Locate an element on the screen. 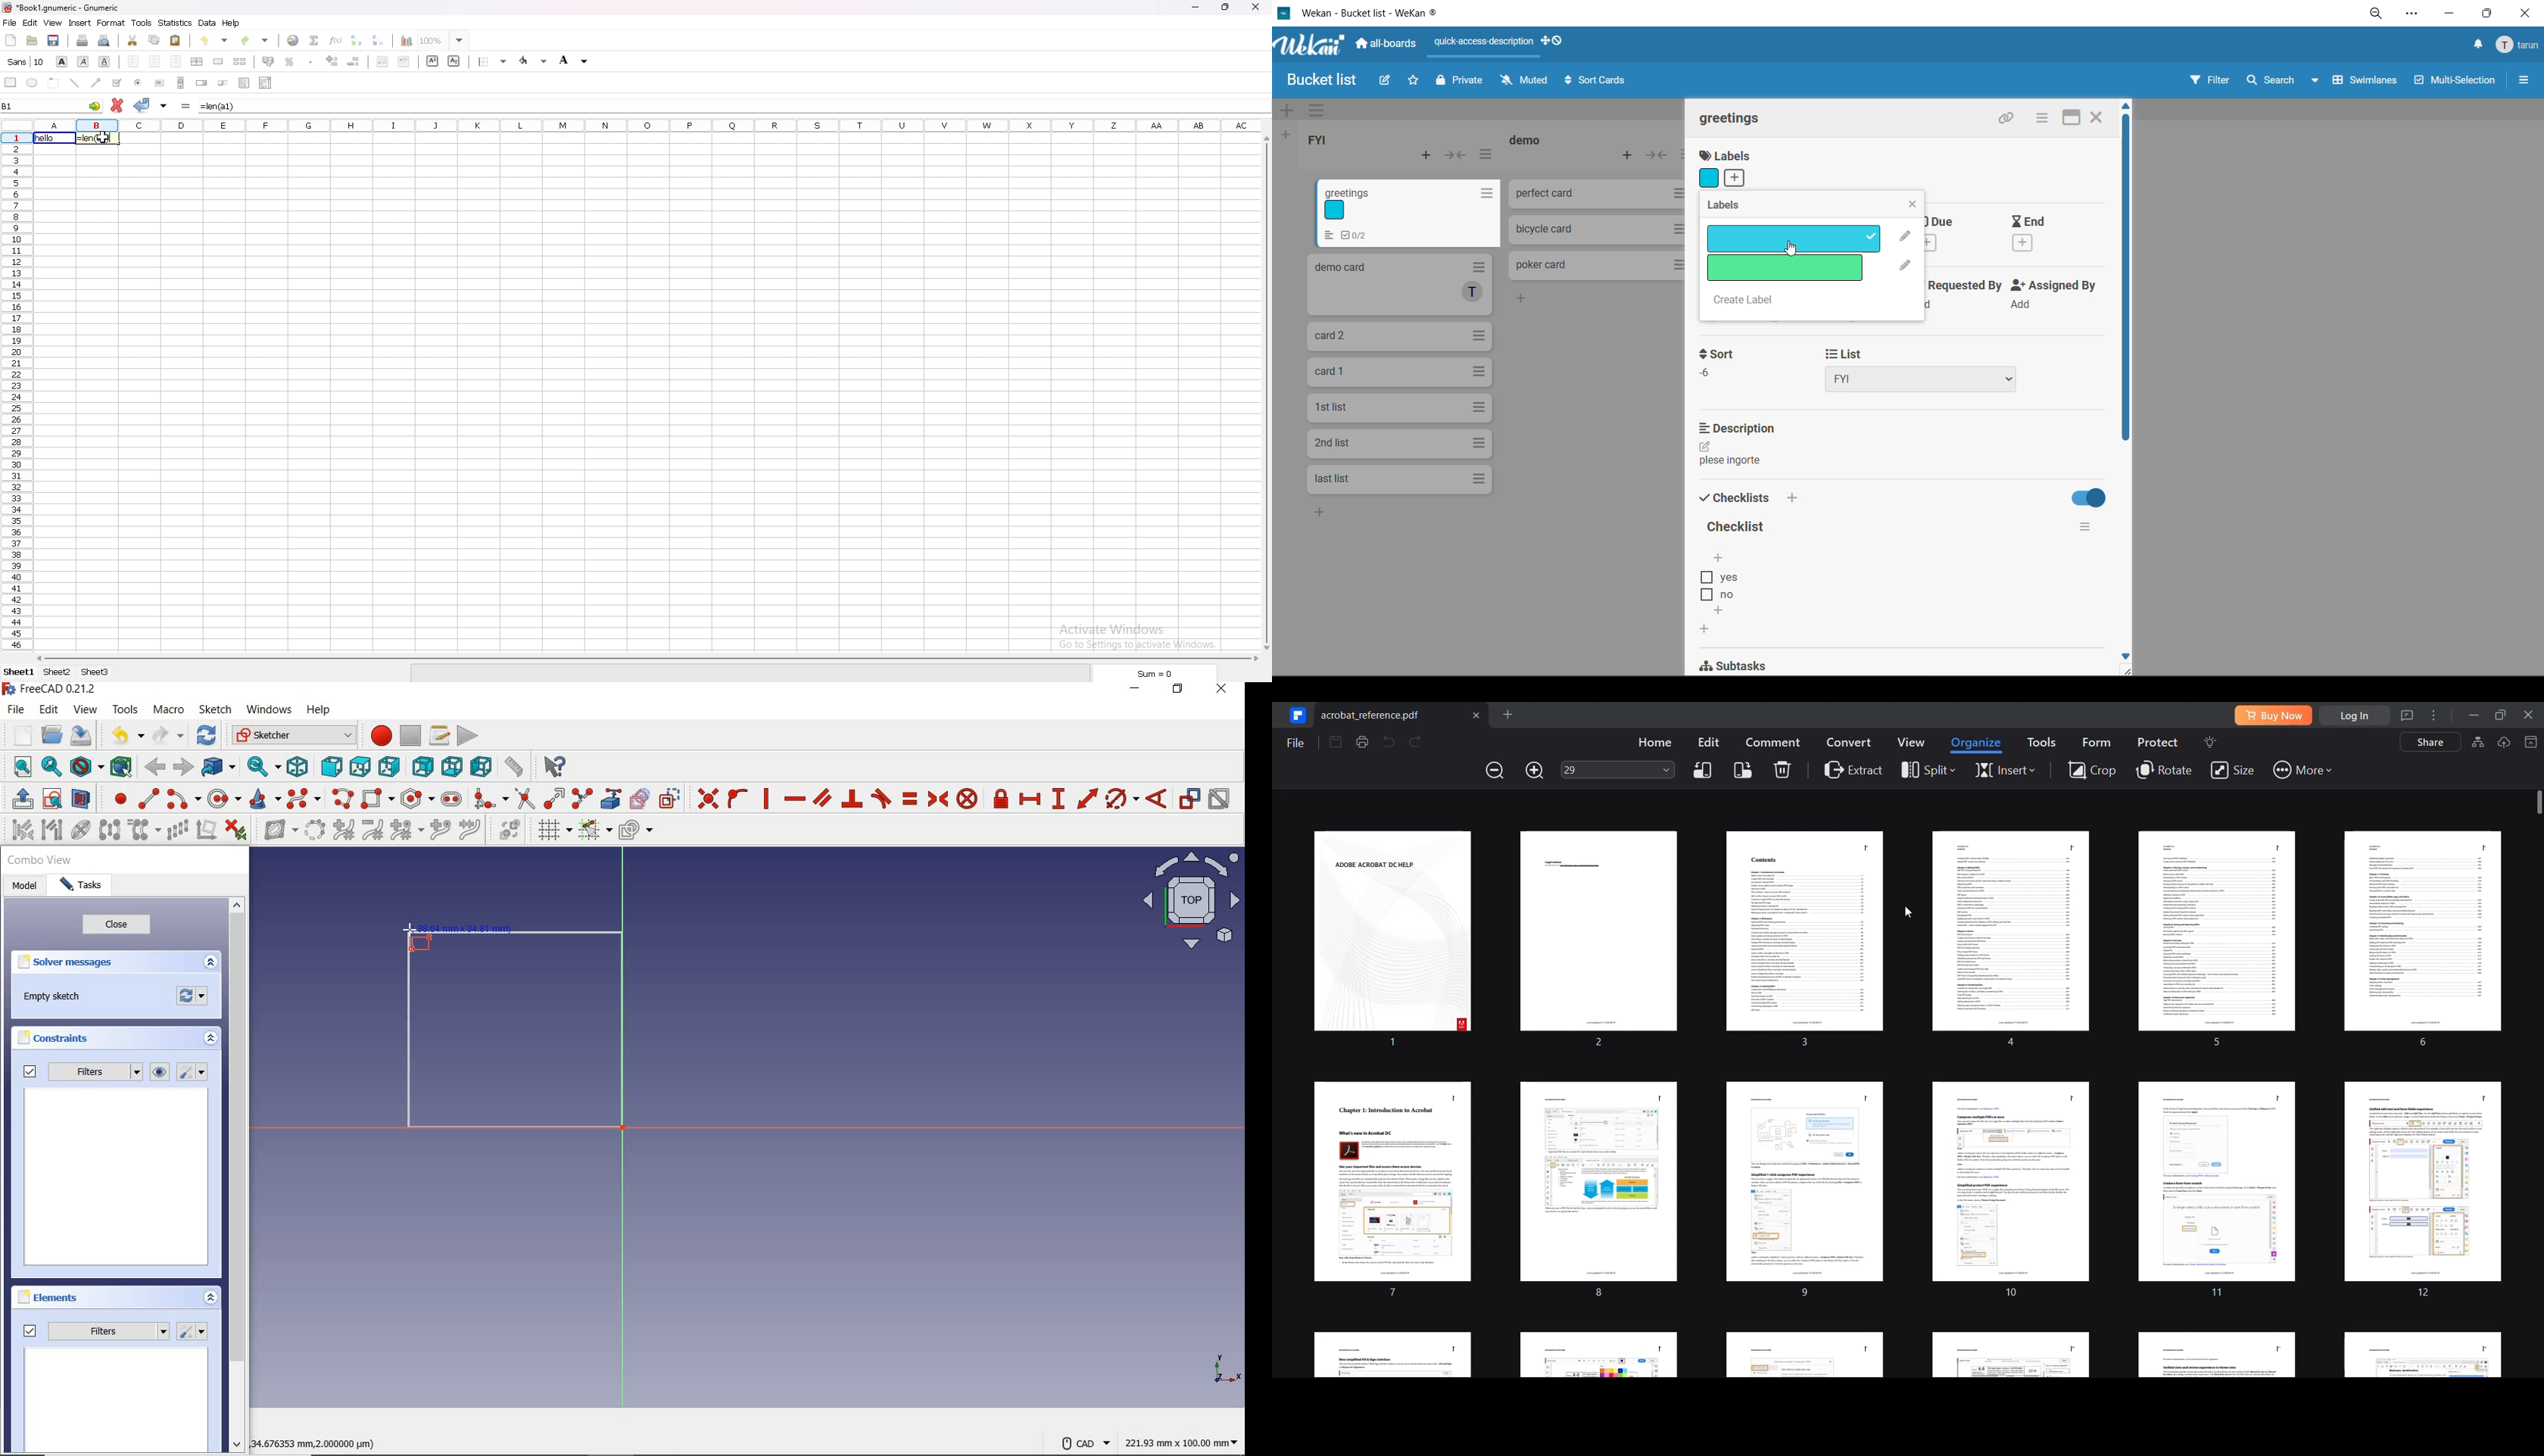 This screenshot has height=1456, width=2548. decrease decimal number is located at coordinates (354, 61).